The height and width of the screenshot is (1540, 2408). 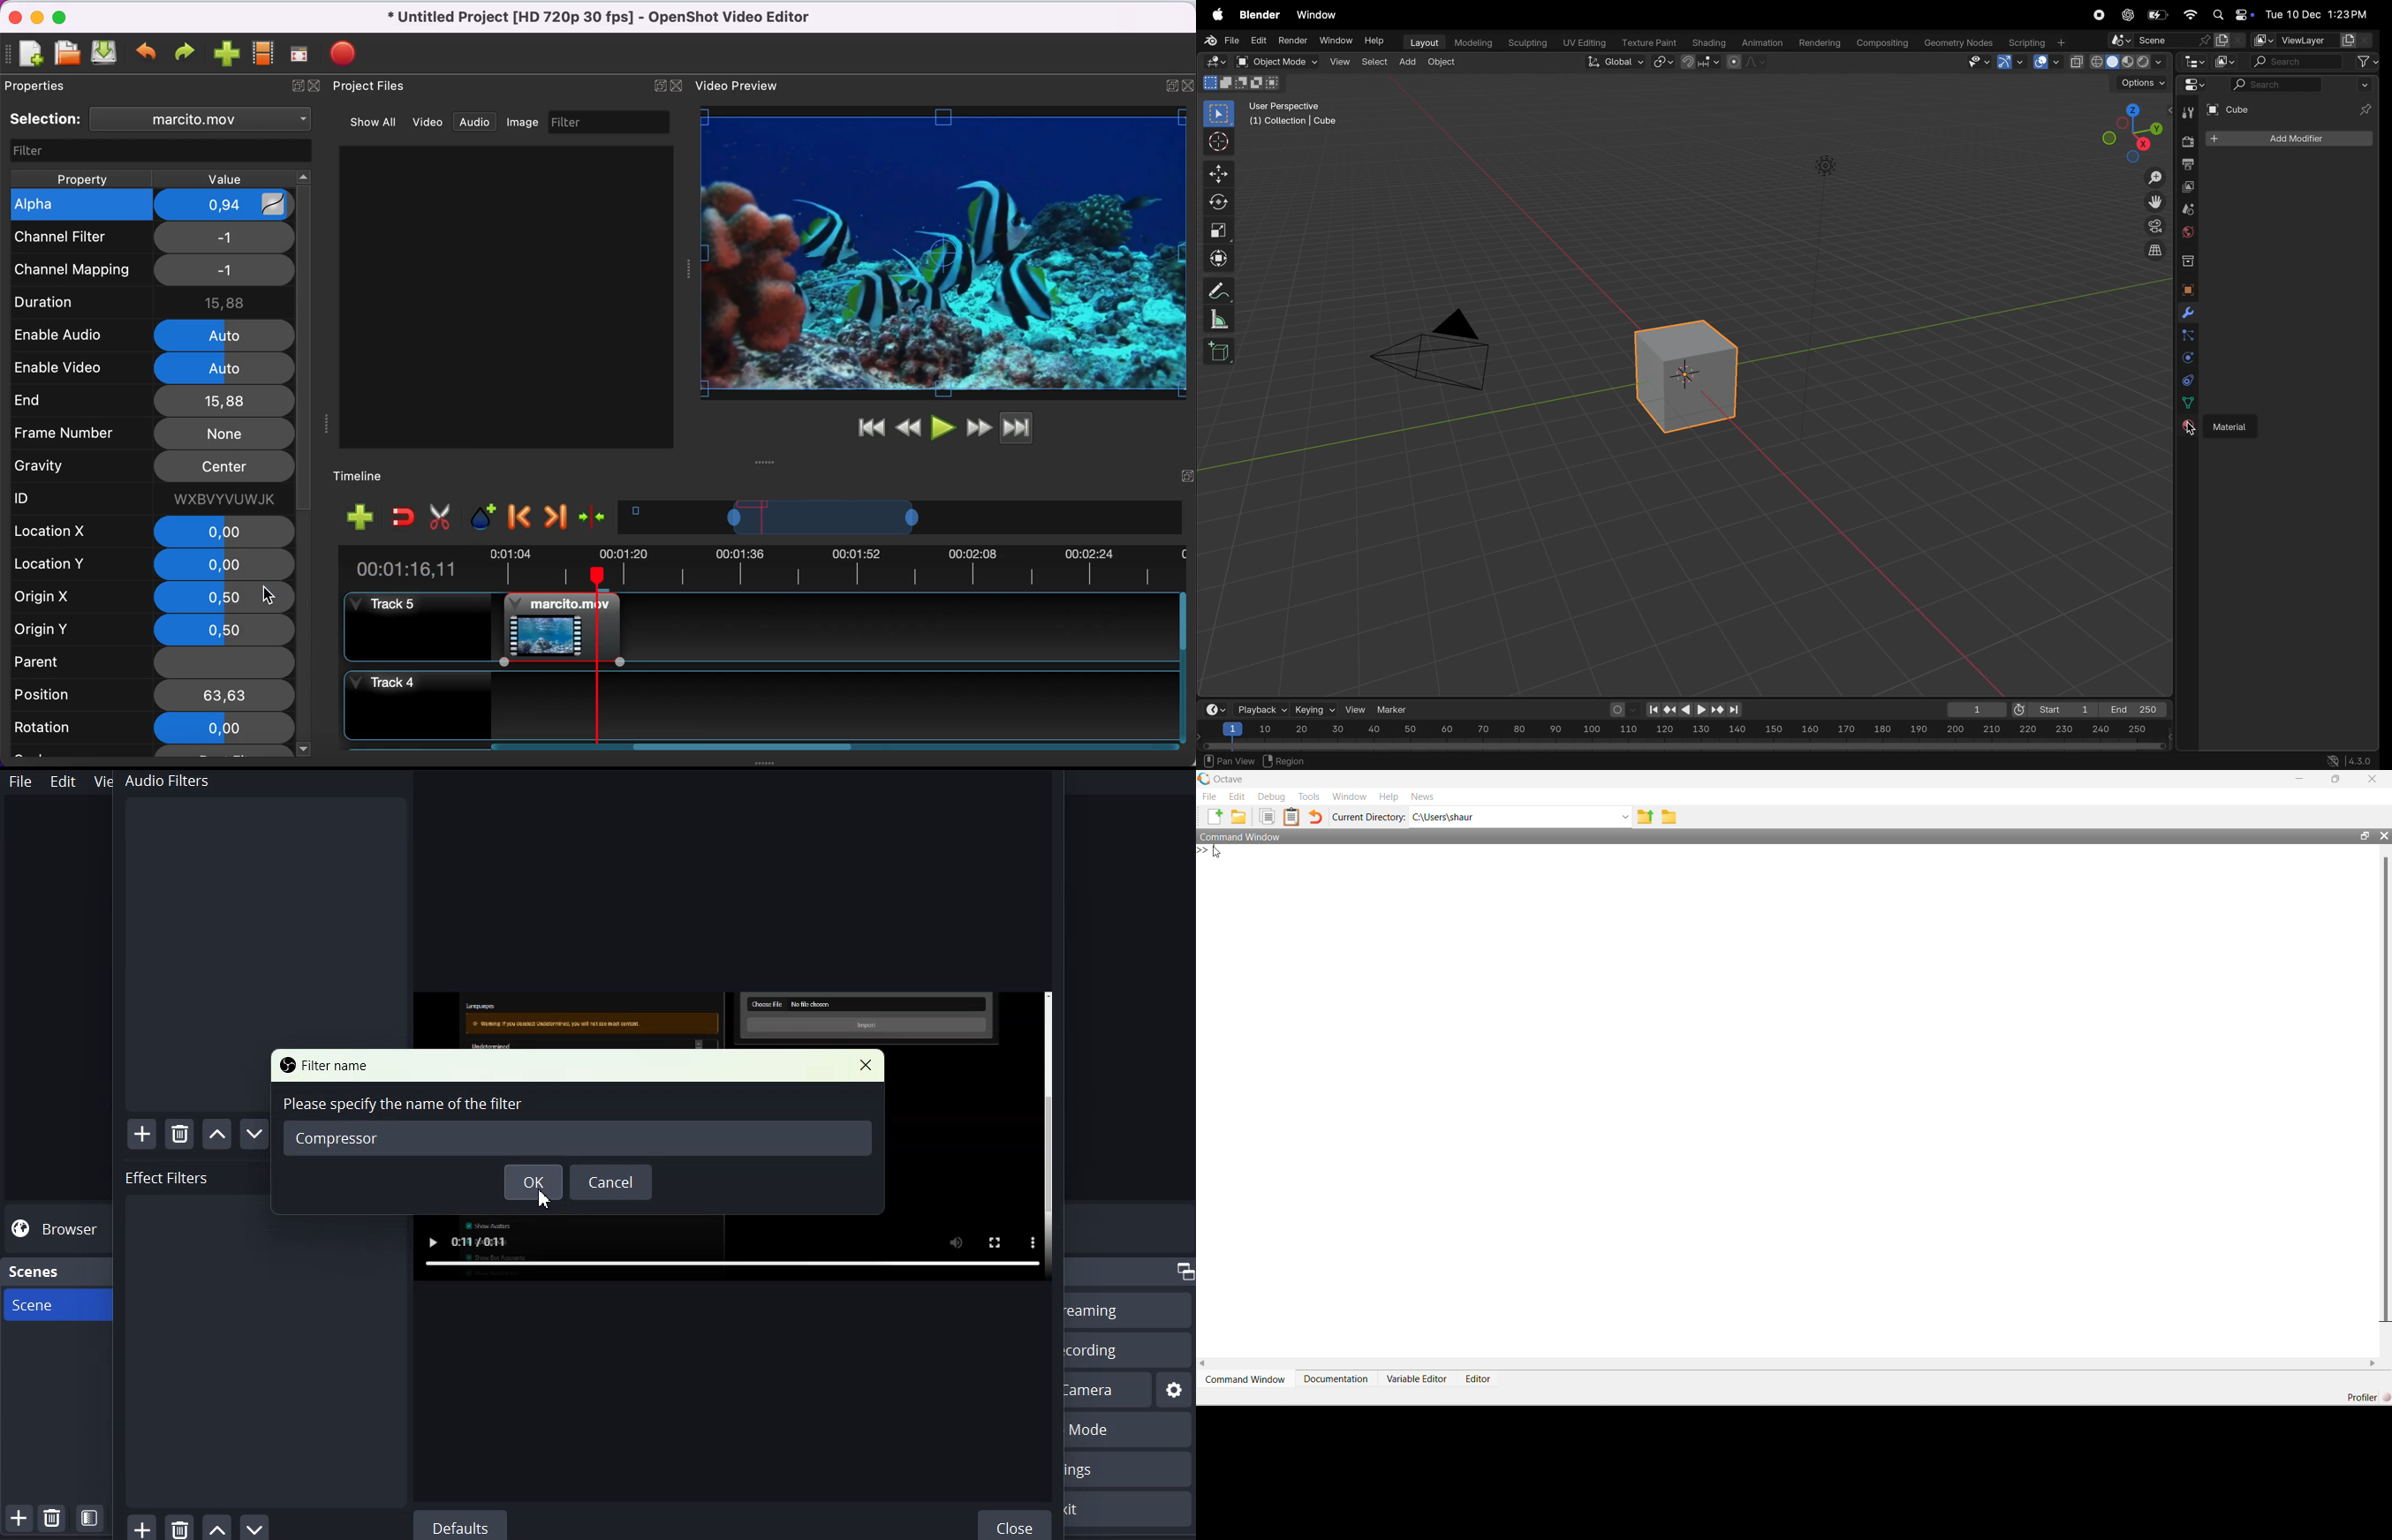 I want to click on select, so click(x=1373, y=61).